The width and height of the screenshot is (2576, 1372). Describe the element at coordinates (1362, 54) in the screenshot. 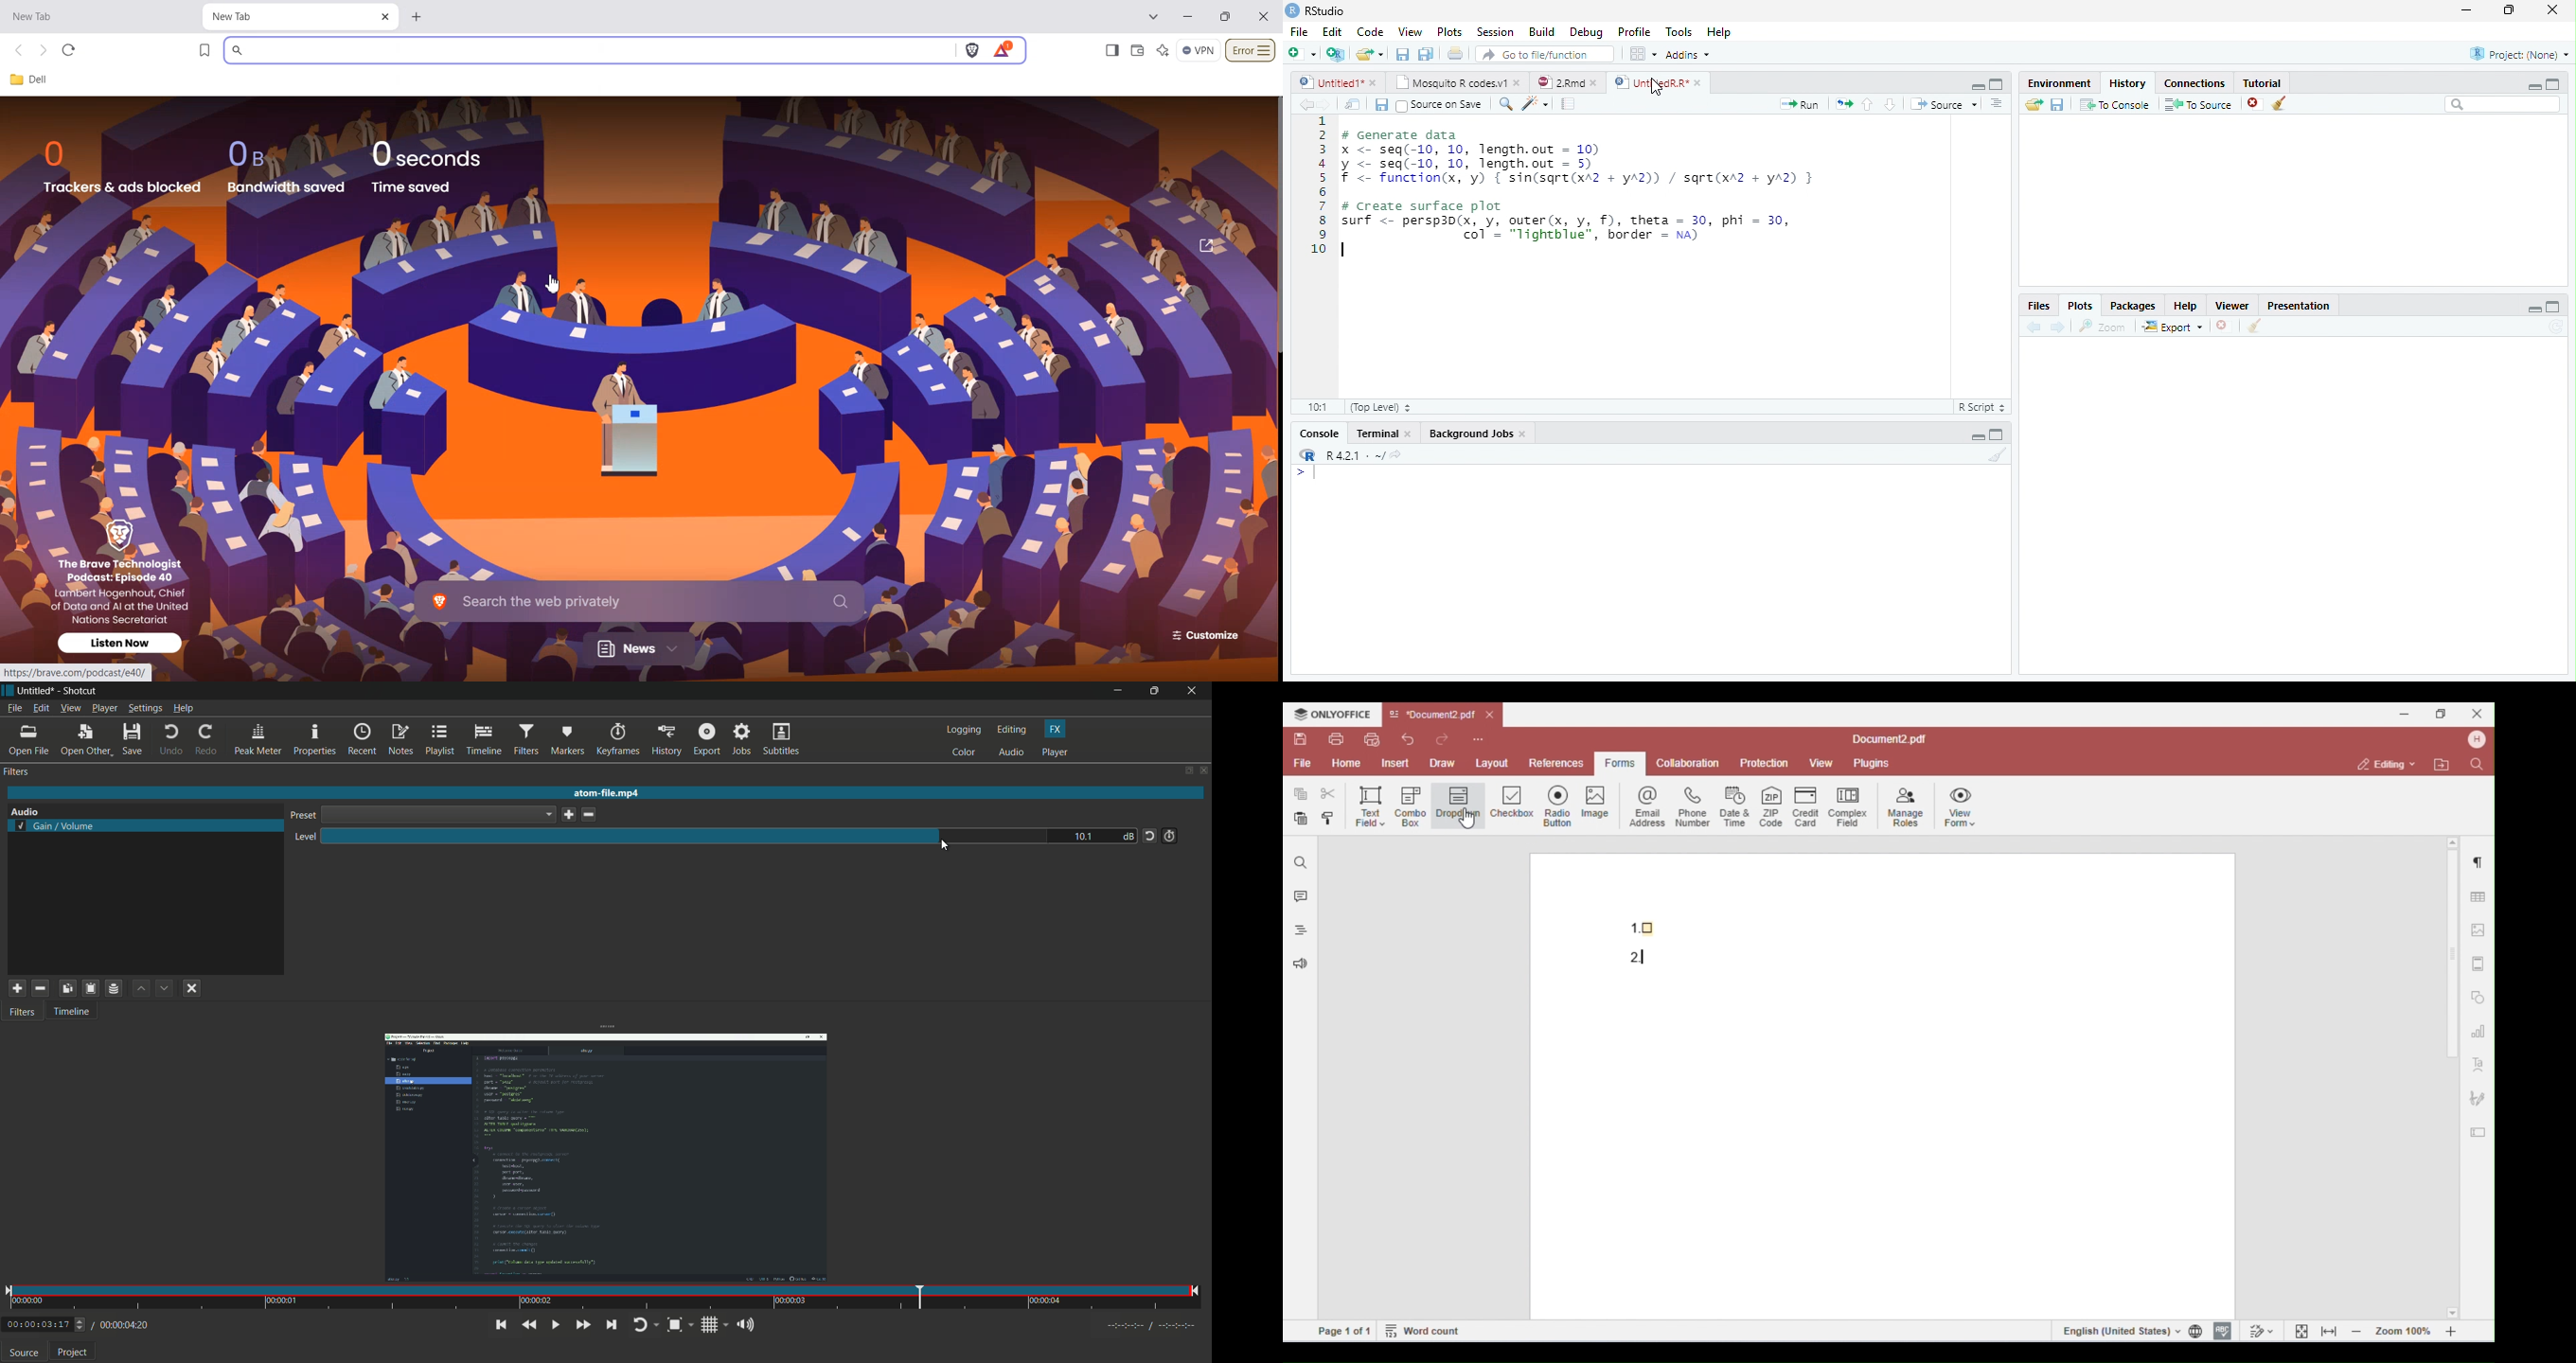

I see `Open an existing file` at that location.